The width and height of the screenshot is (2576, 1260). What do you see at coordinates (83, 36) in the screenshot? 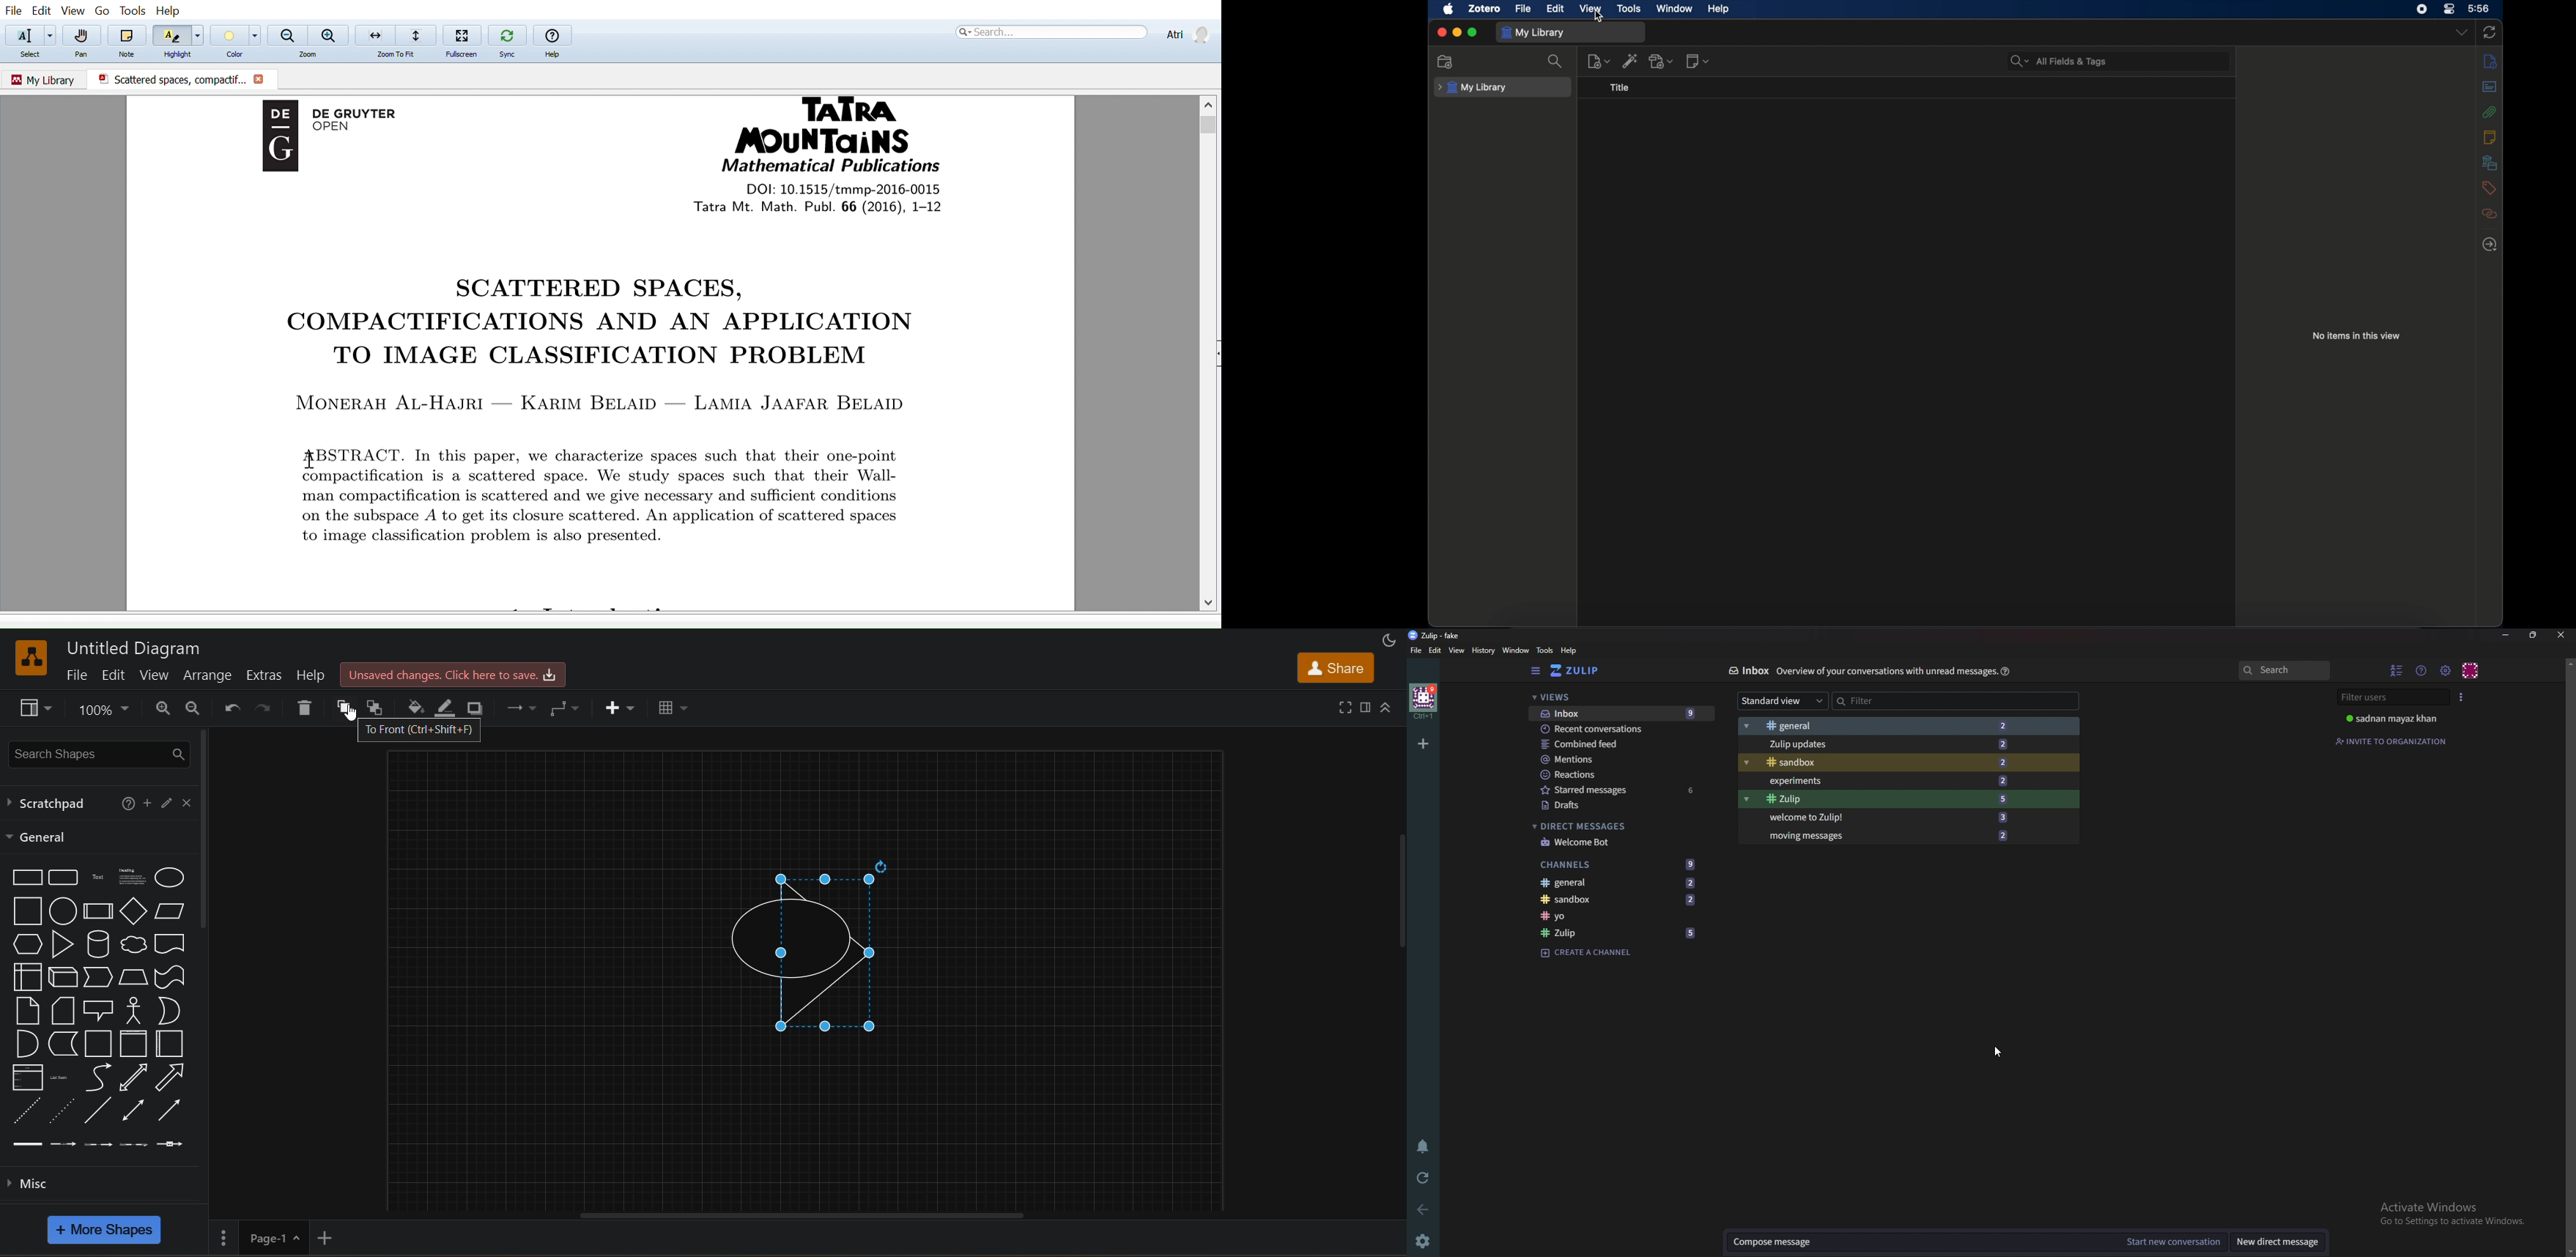
I see `Pan` at bounding box center [83, 36].